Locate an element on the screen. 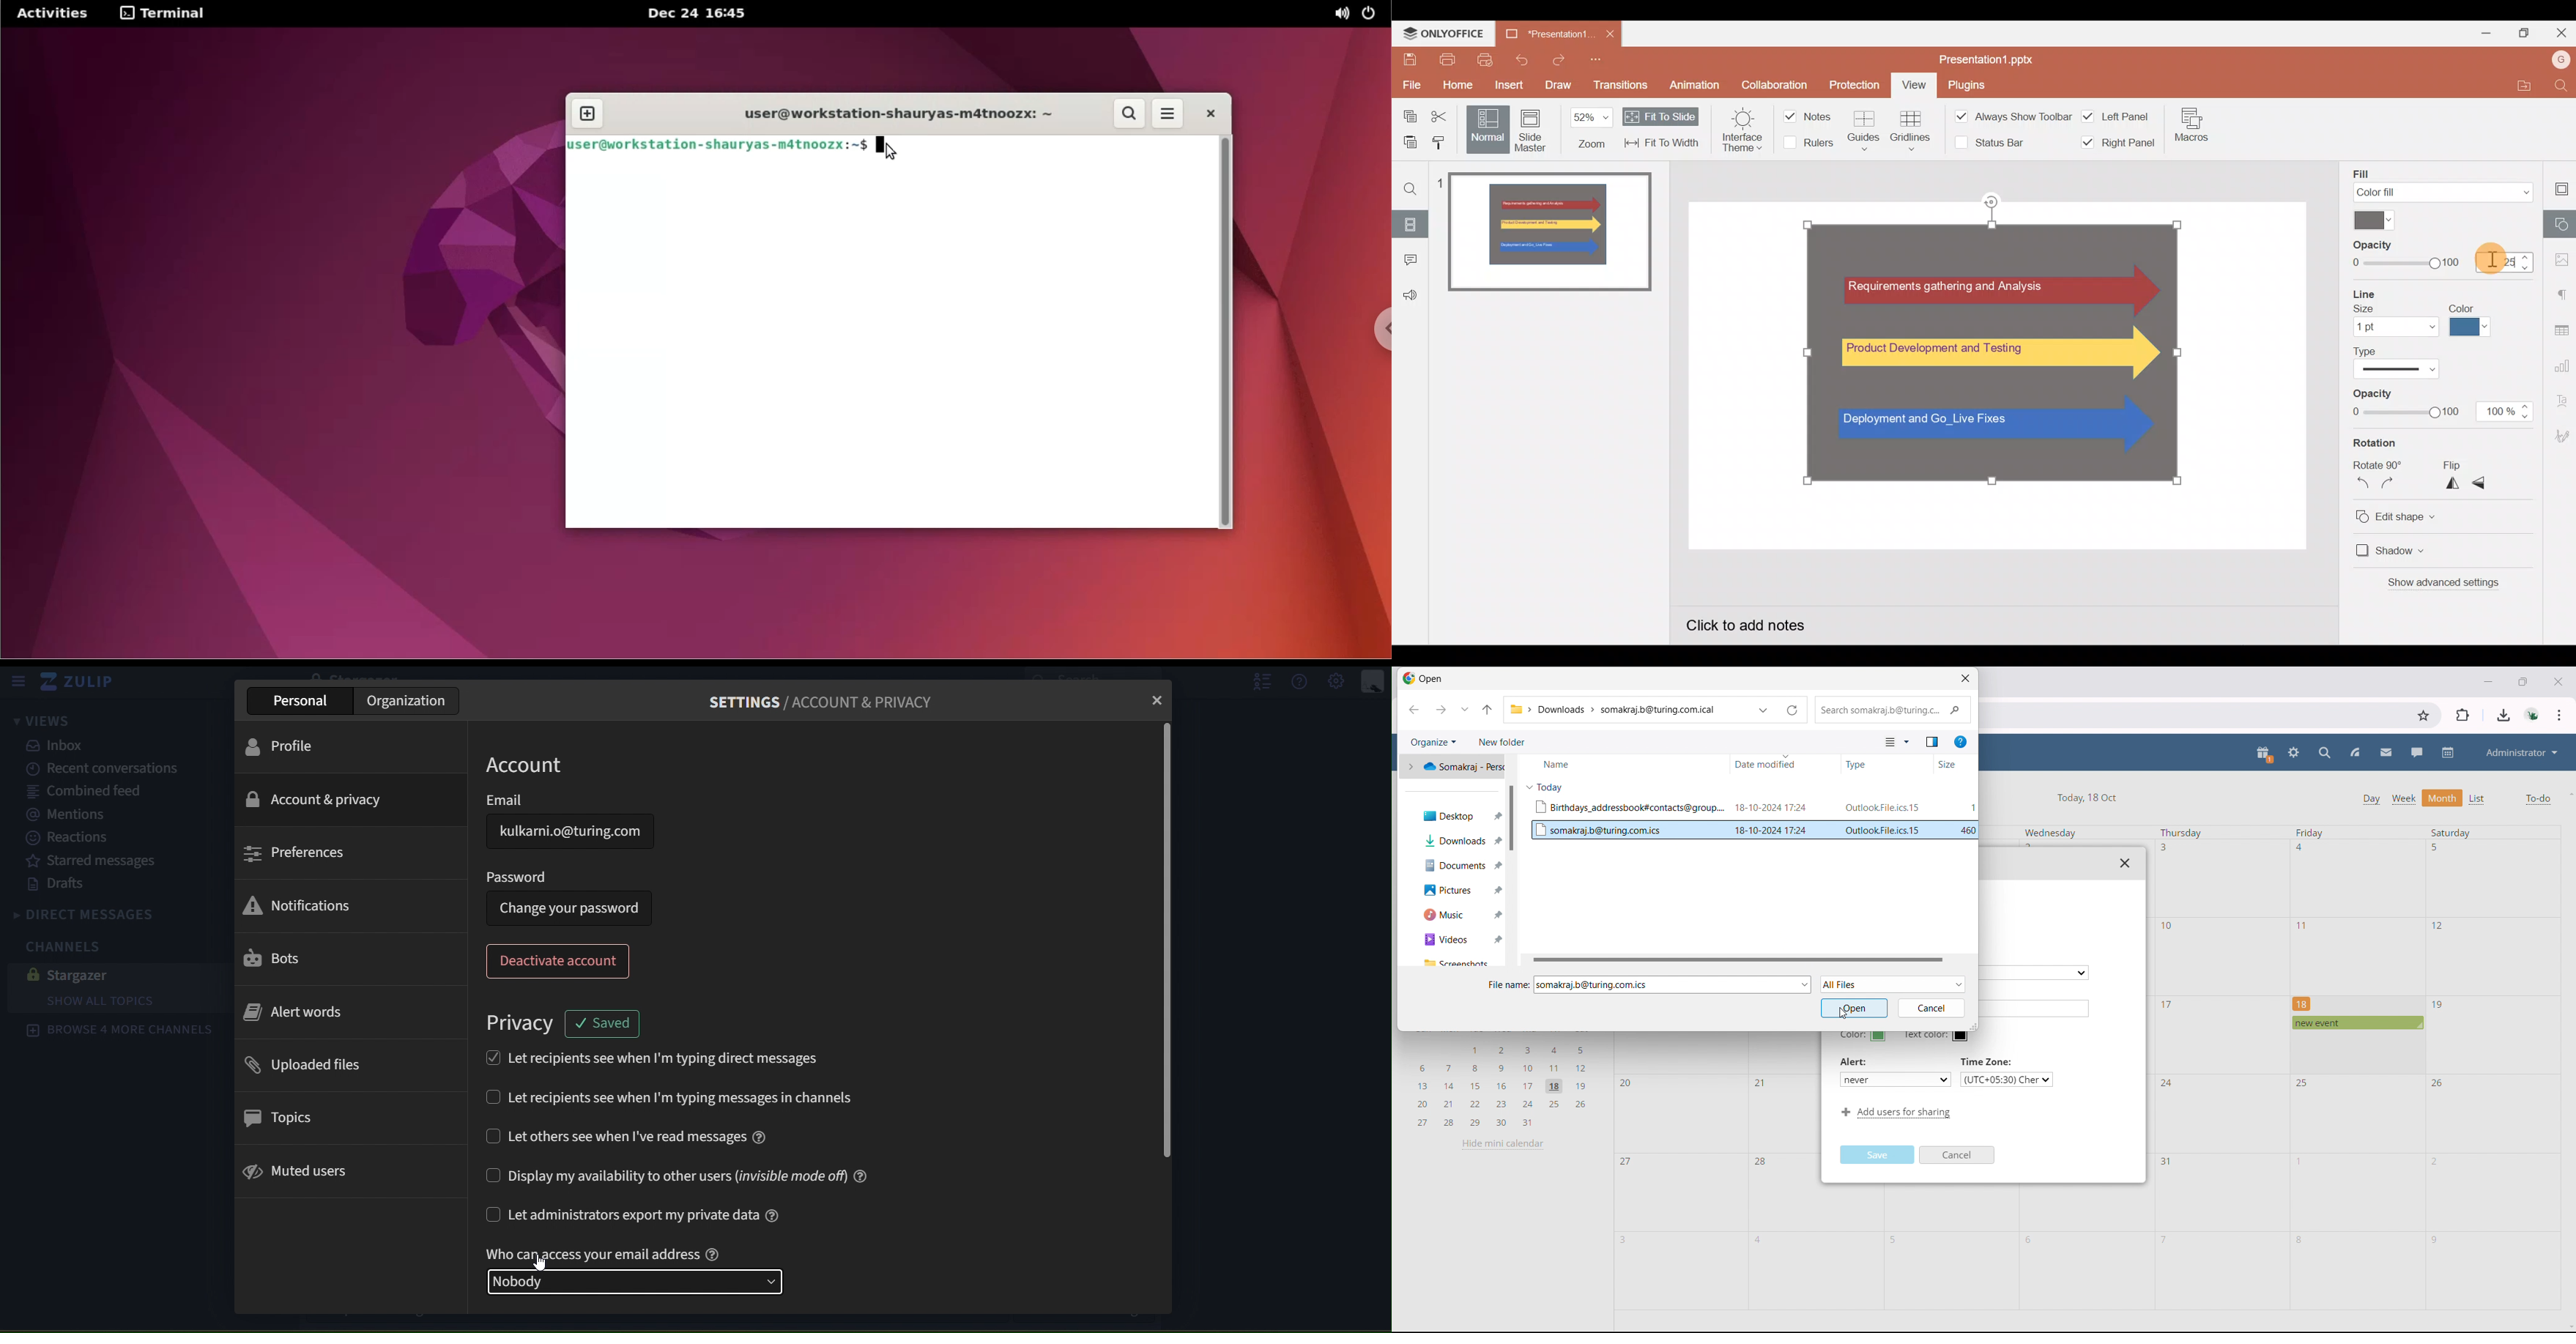 This screenshot has width=2576, height=1344. Comments is located at coordinates (1411, 257).